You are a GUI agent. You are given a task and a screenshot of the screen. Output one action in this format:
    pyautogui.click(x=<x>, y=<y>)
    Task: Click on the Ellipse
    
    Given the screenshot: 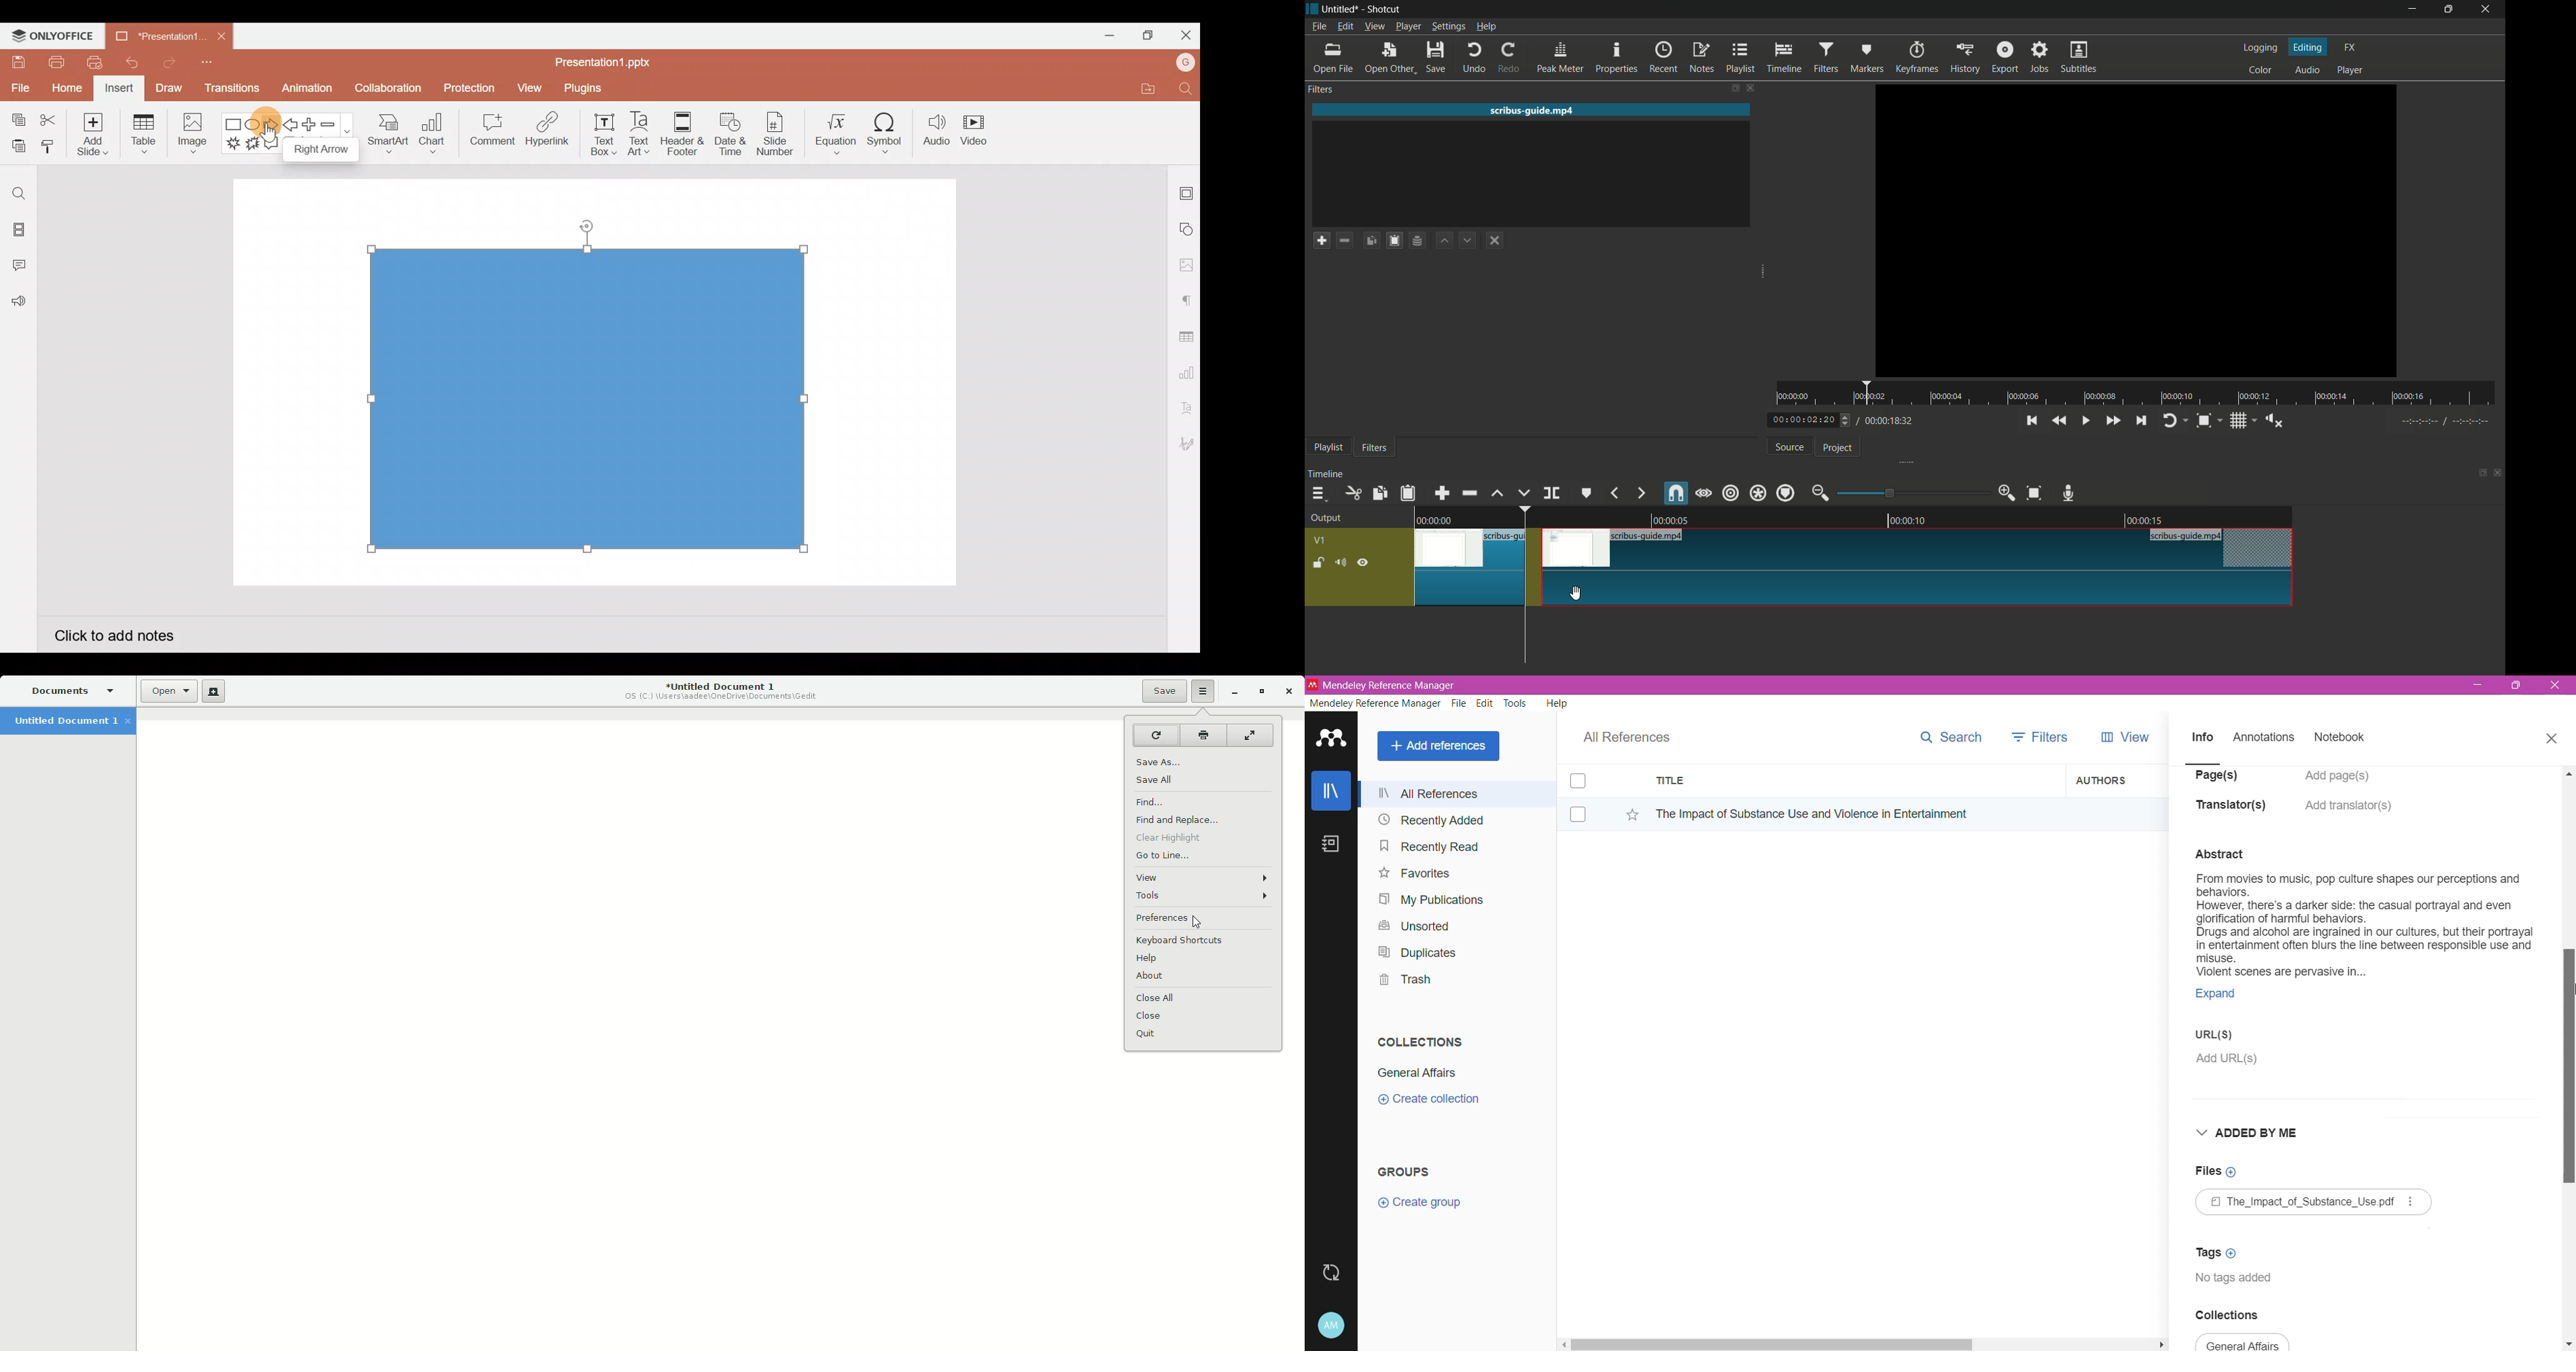 What is the action you would take?
    pyautogui.click(x=254, y=125)
    